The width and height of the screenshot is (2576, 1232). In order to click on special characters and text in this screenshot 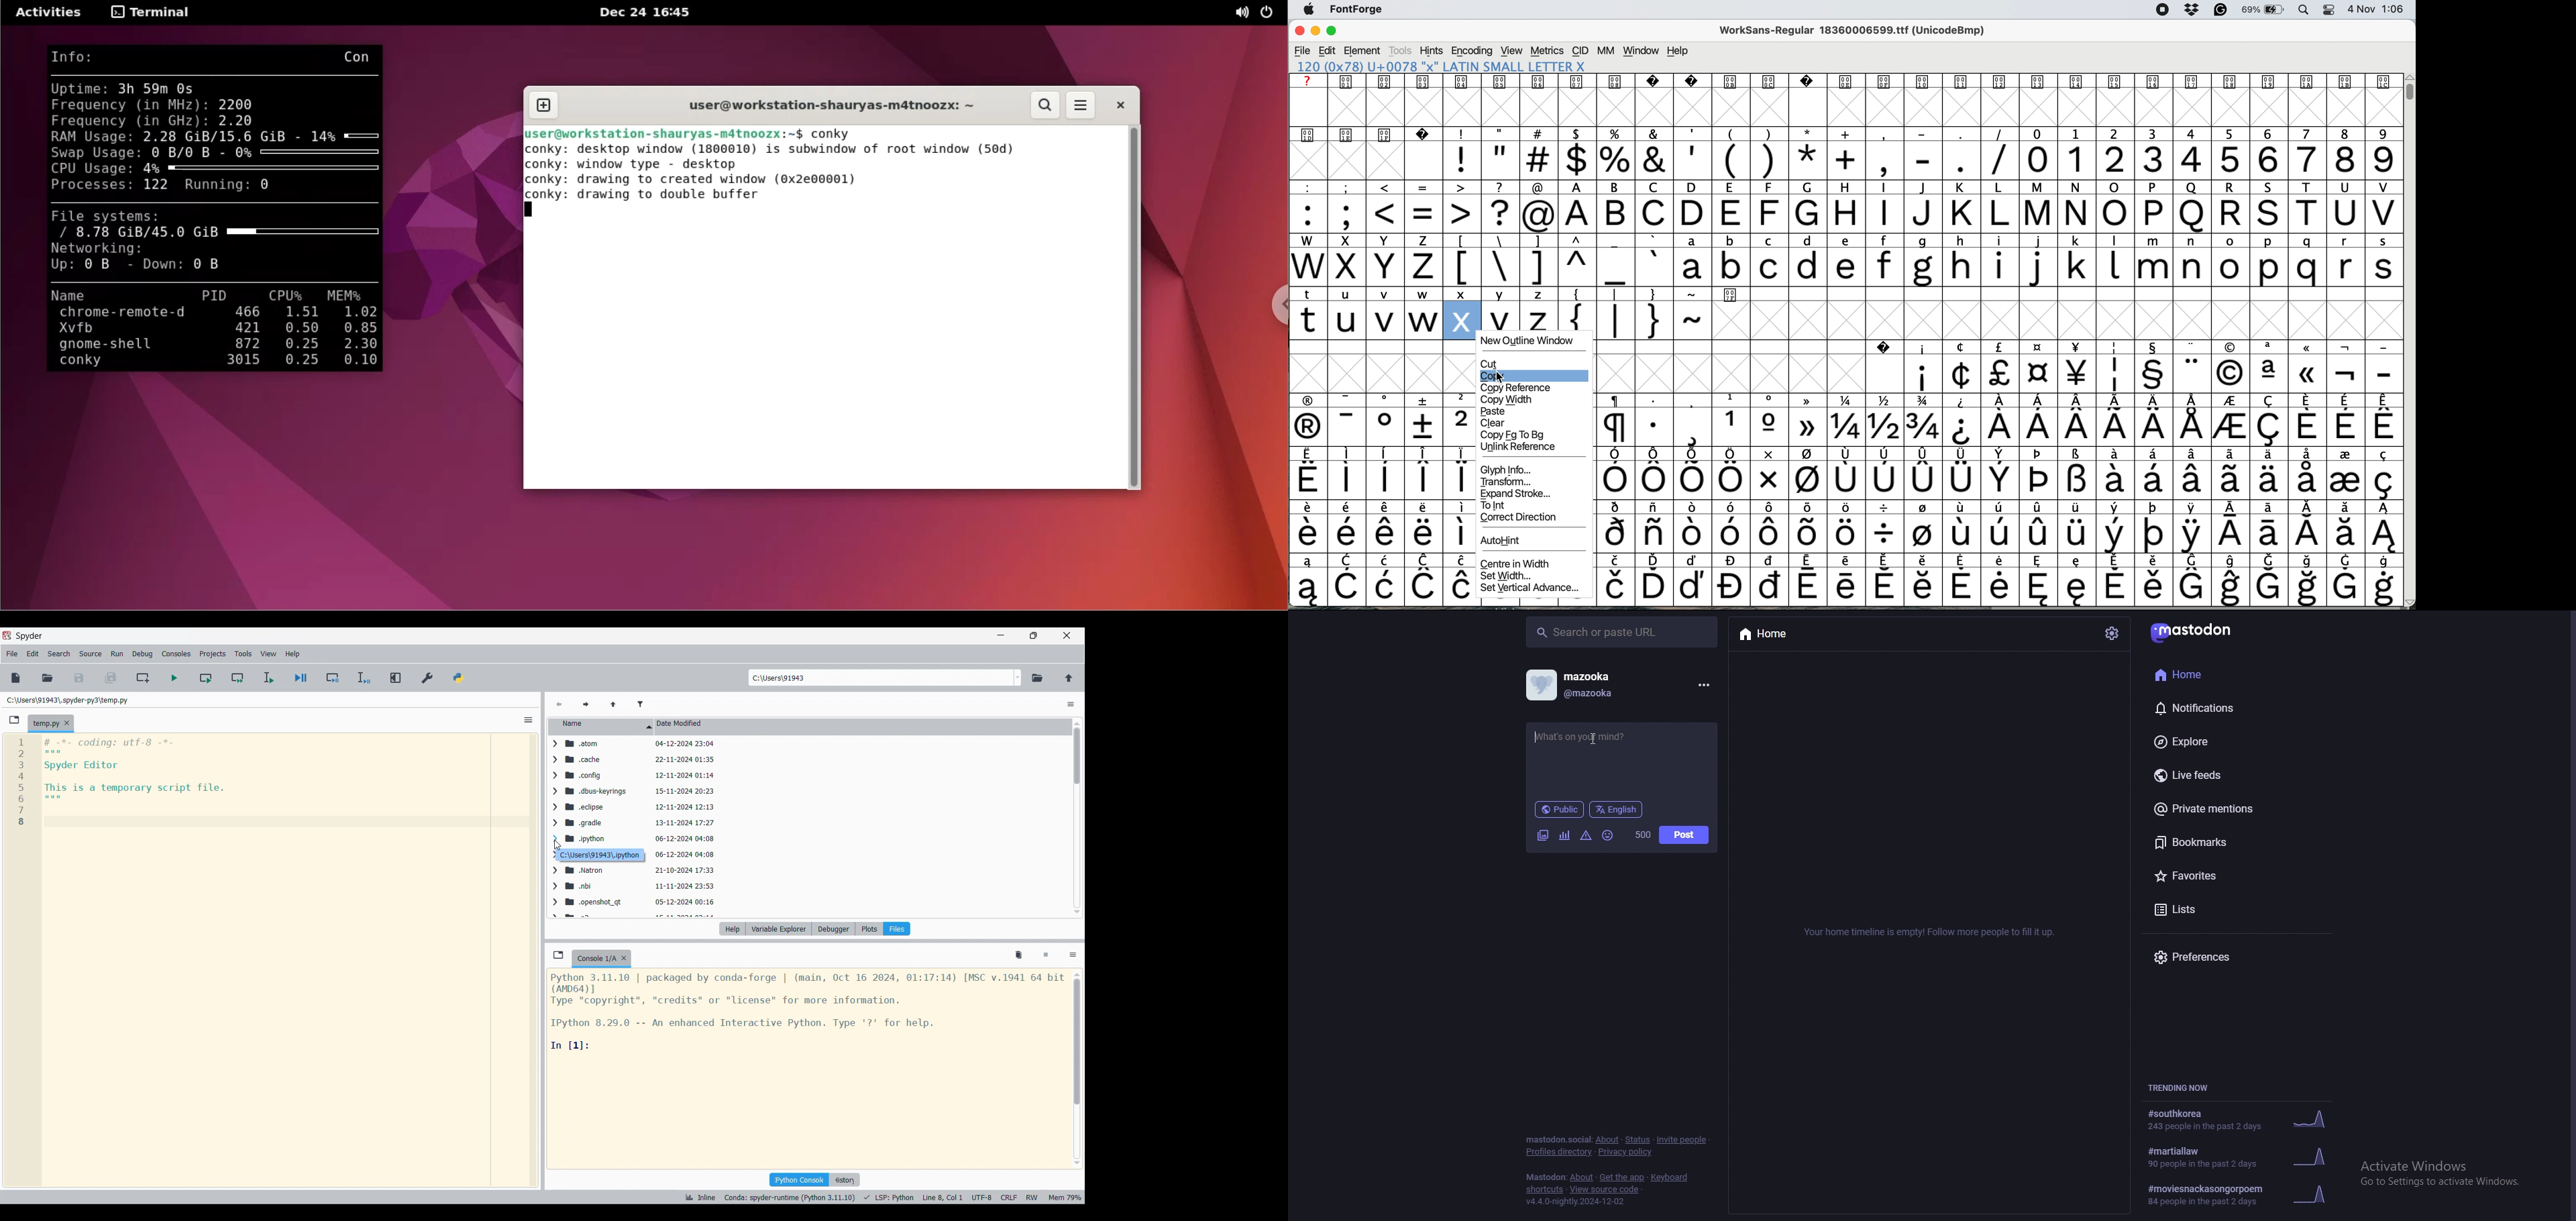, I will do `click(1843, 187)`.